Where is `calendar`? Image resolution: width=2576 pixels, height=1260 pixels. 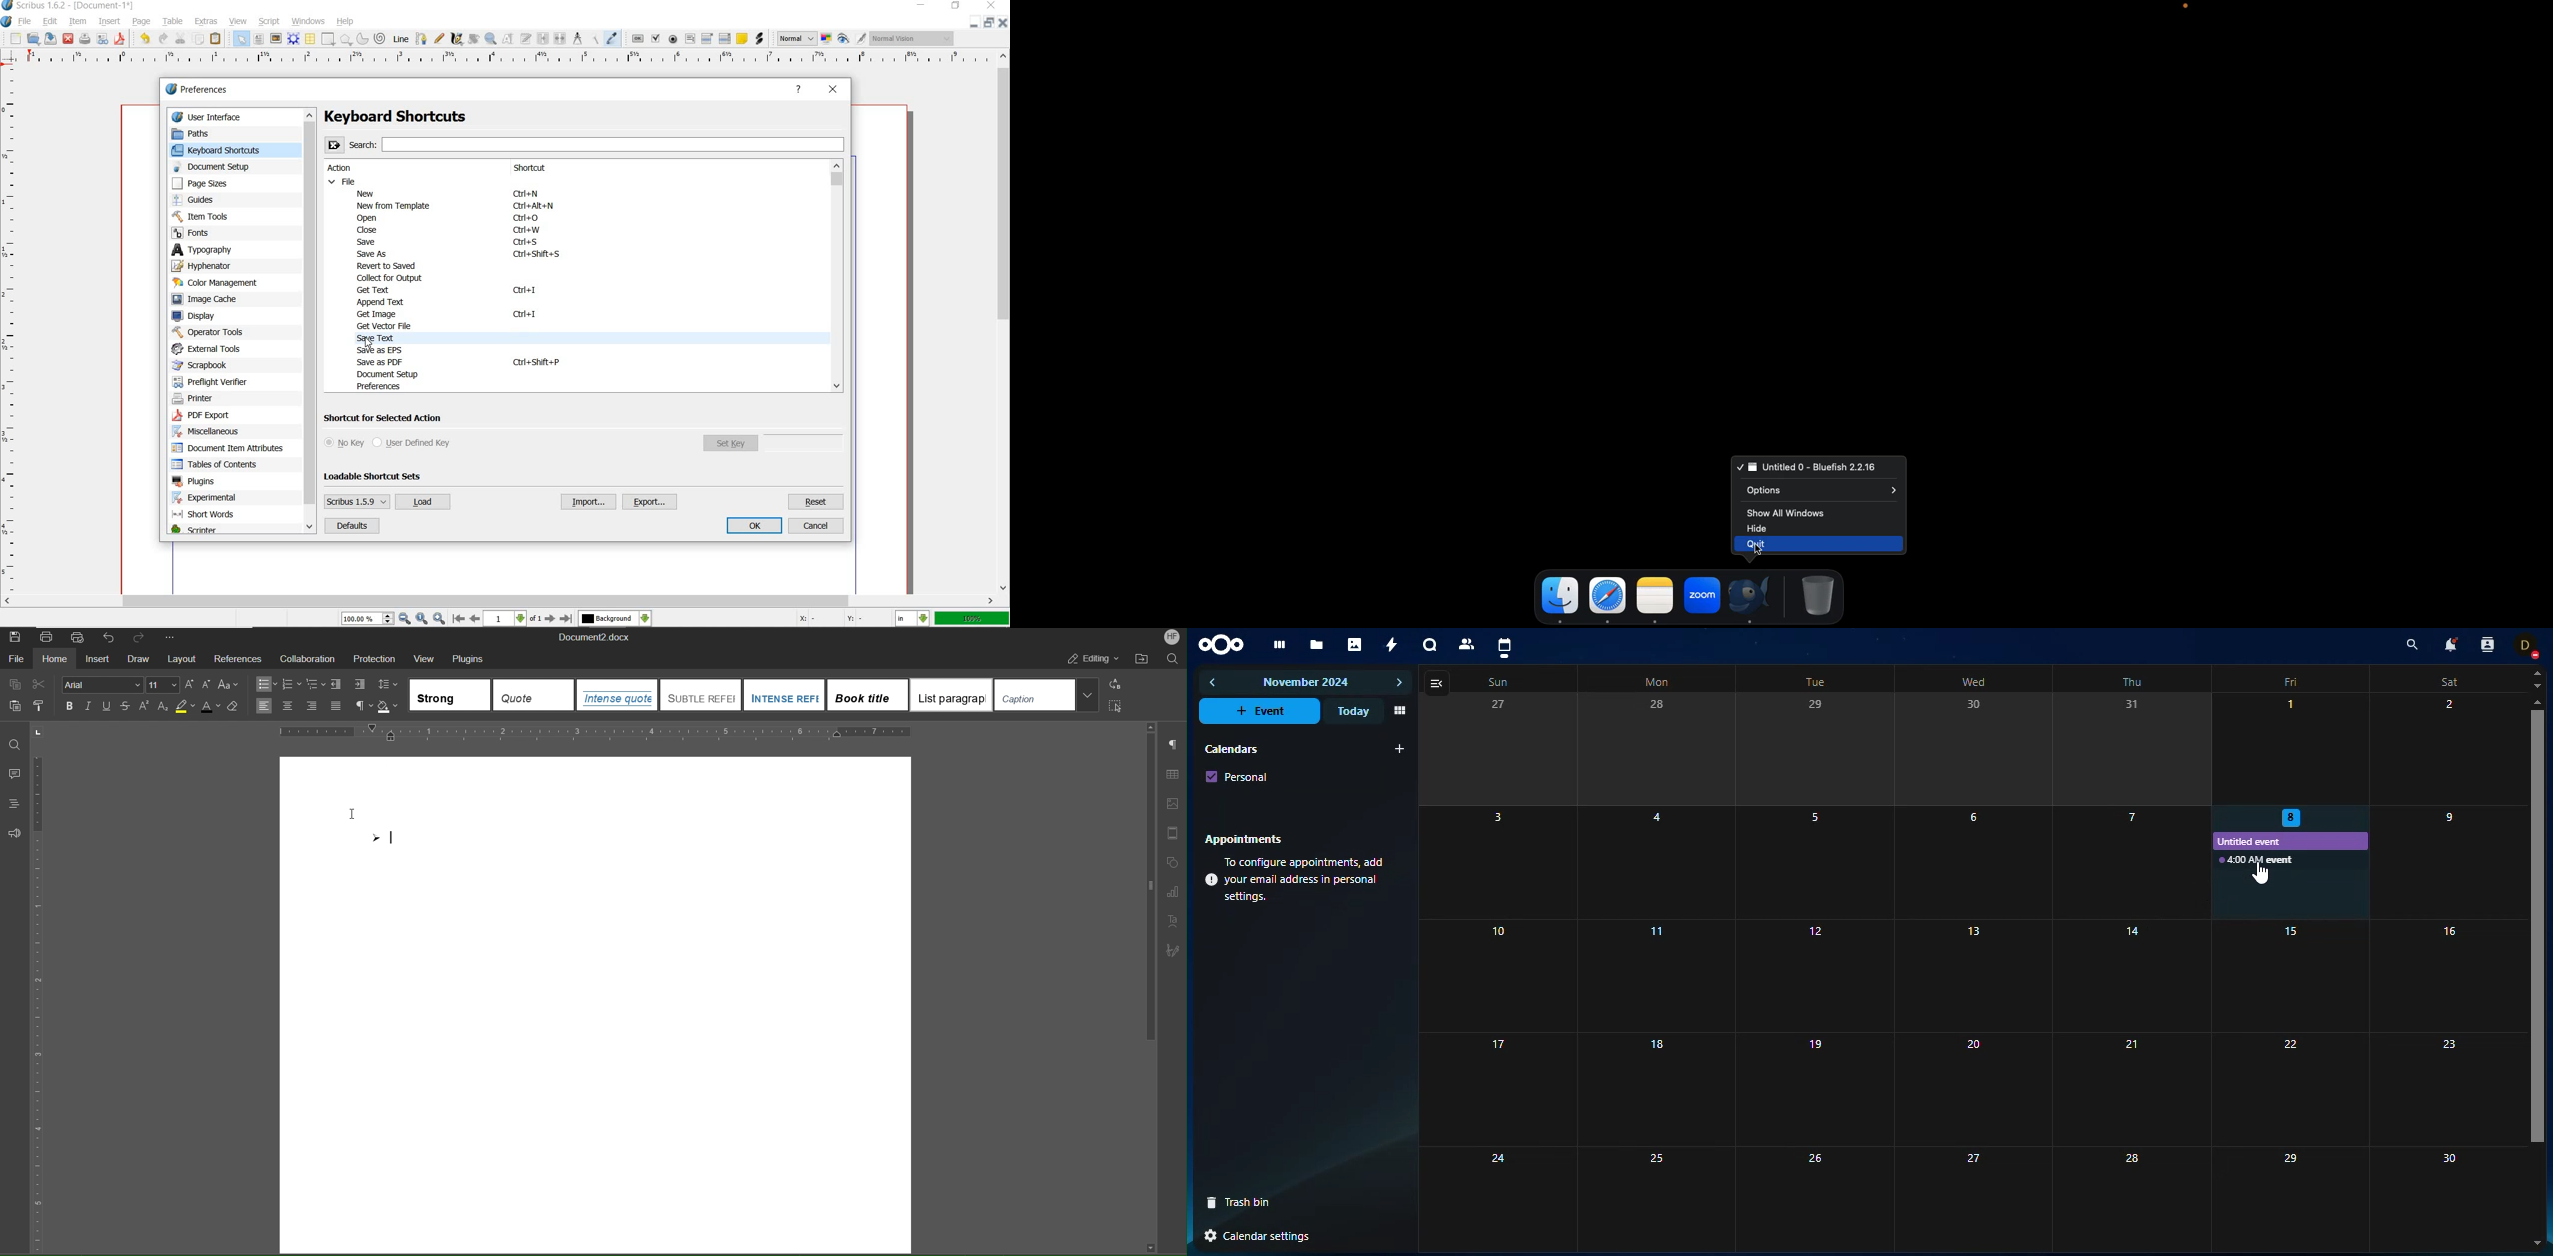 calendar is located at coordinates (1504, 647).